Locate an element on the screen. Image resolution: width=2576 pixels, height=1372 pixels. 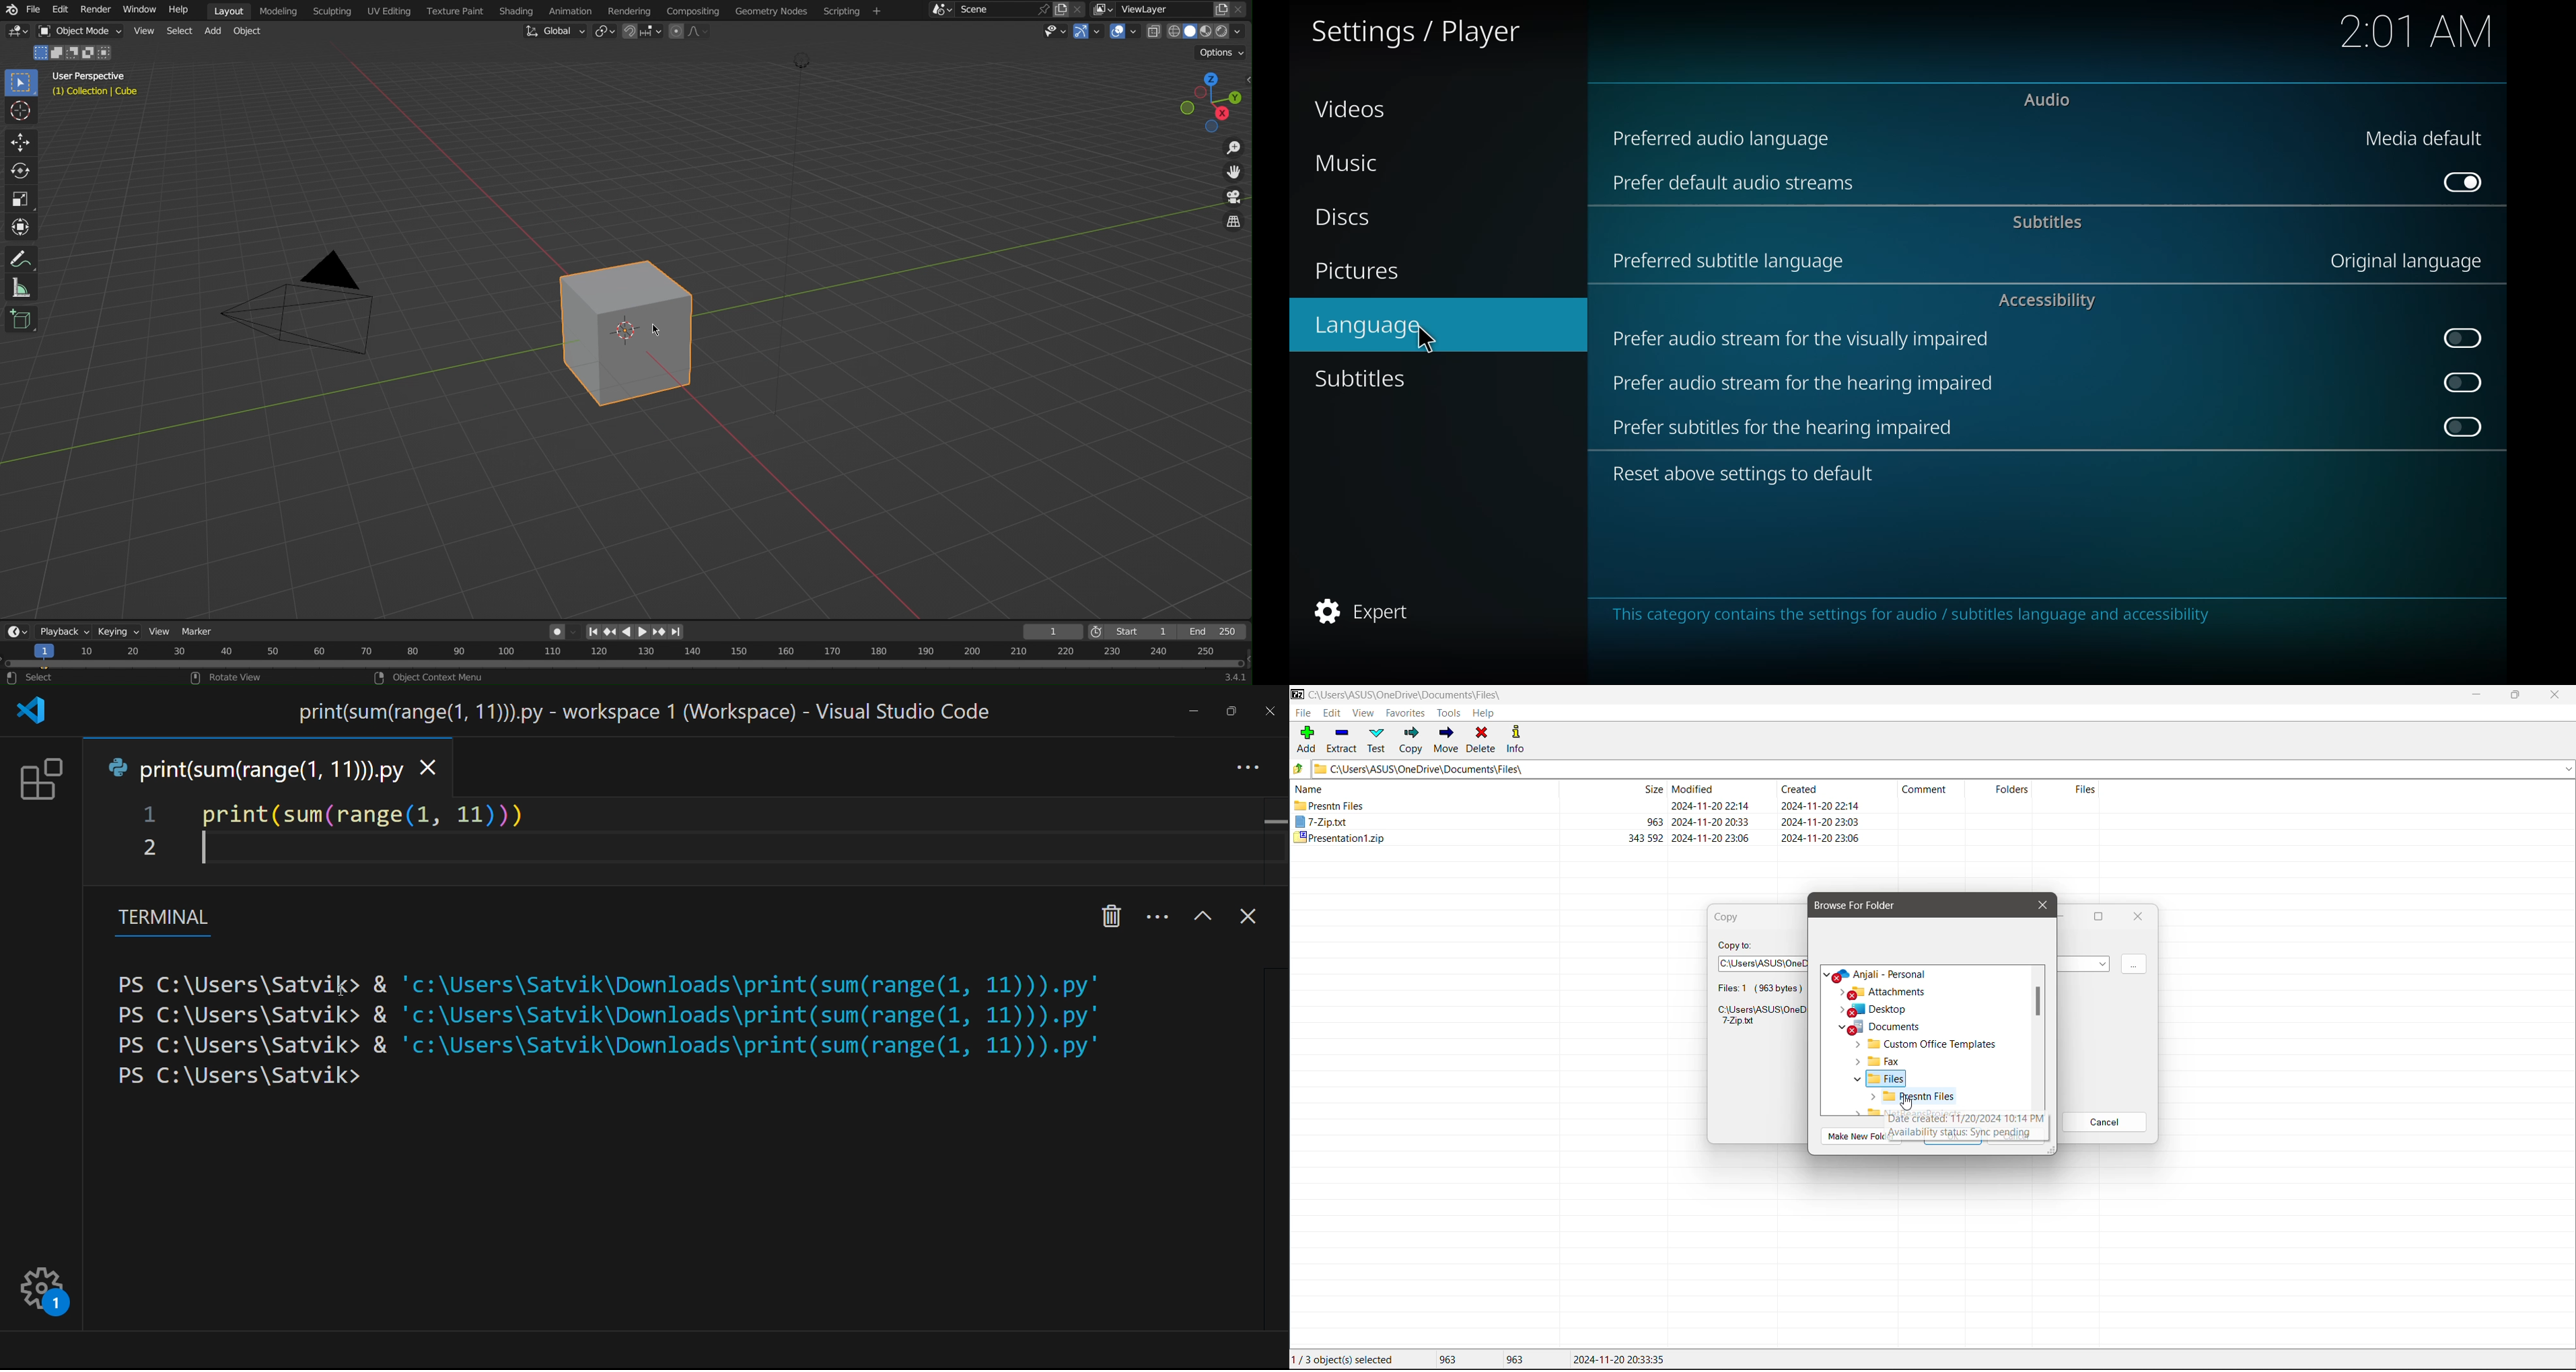
Render is located at coordinates (97, 10).